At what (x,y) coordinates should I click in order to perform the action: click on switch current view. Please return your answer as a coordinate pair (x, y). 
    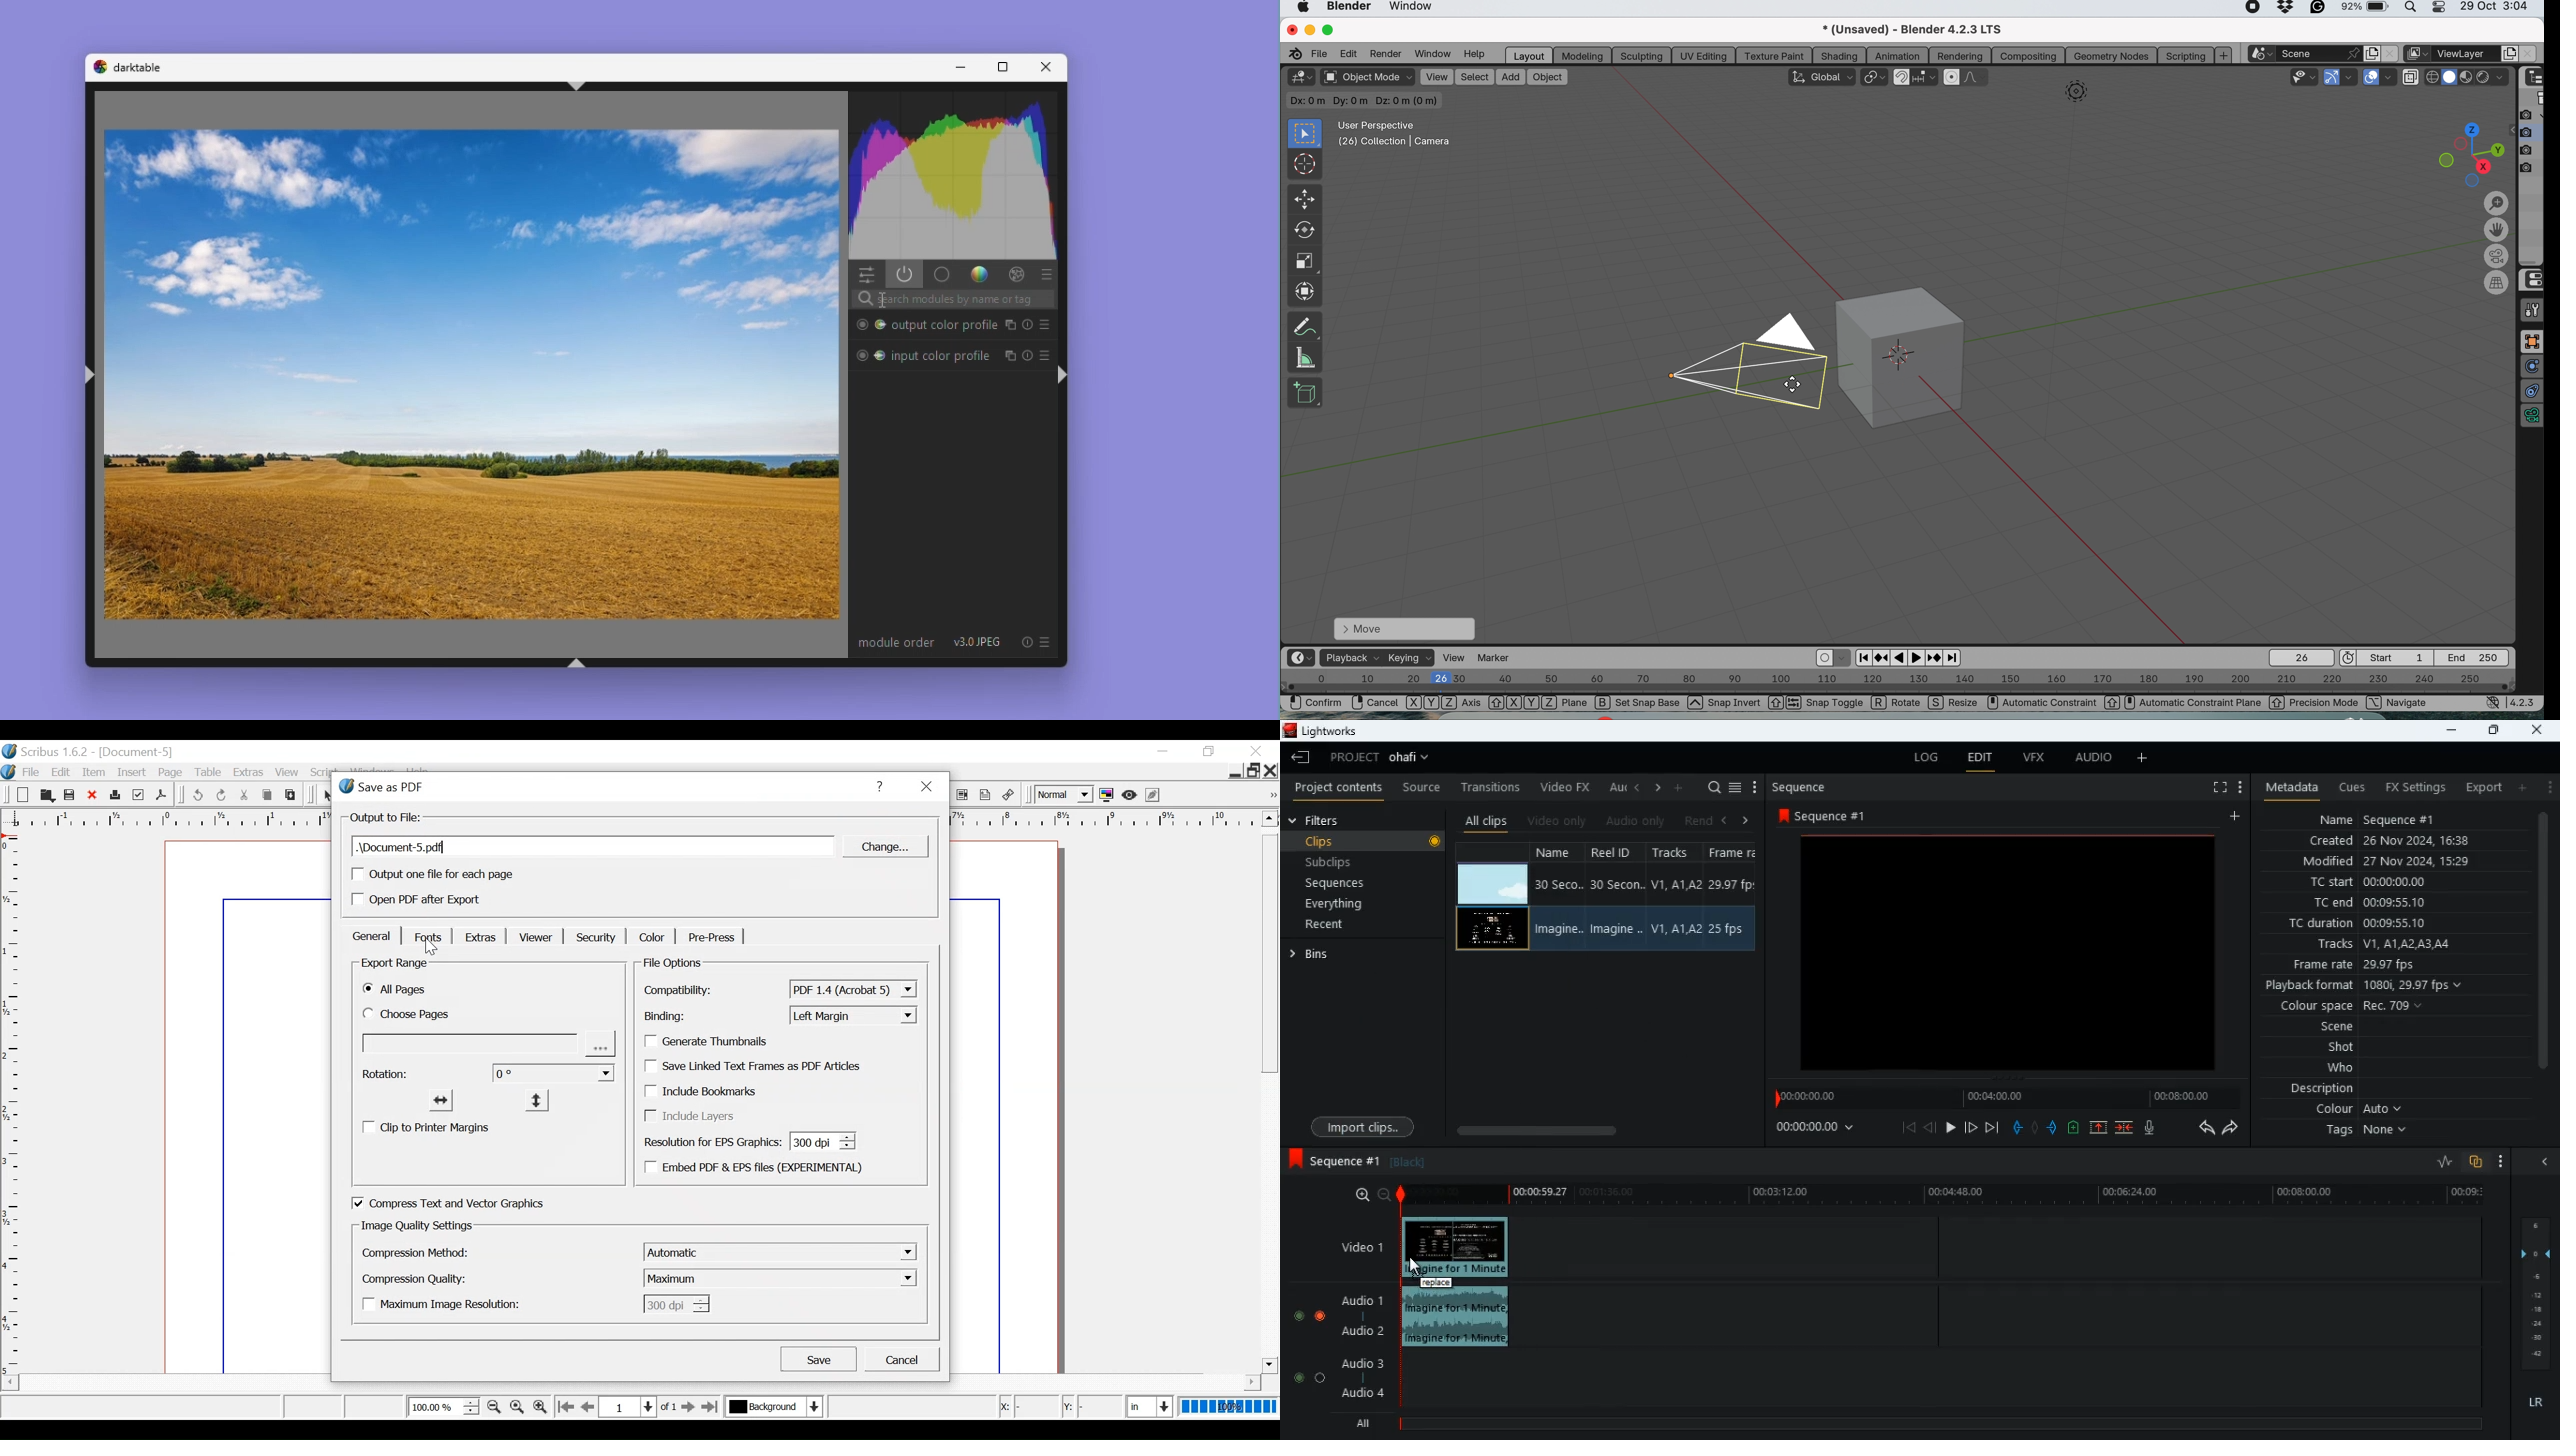
    Looking at the image, I should click on (2498, 283).